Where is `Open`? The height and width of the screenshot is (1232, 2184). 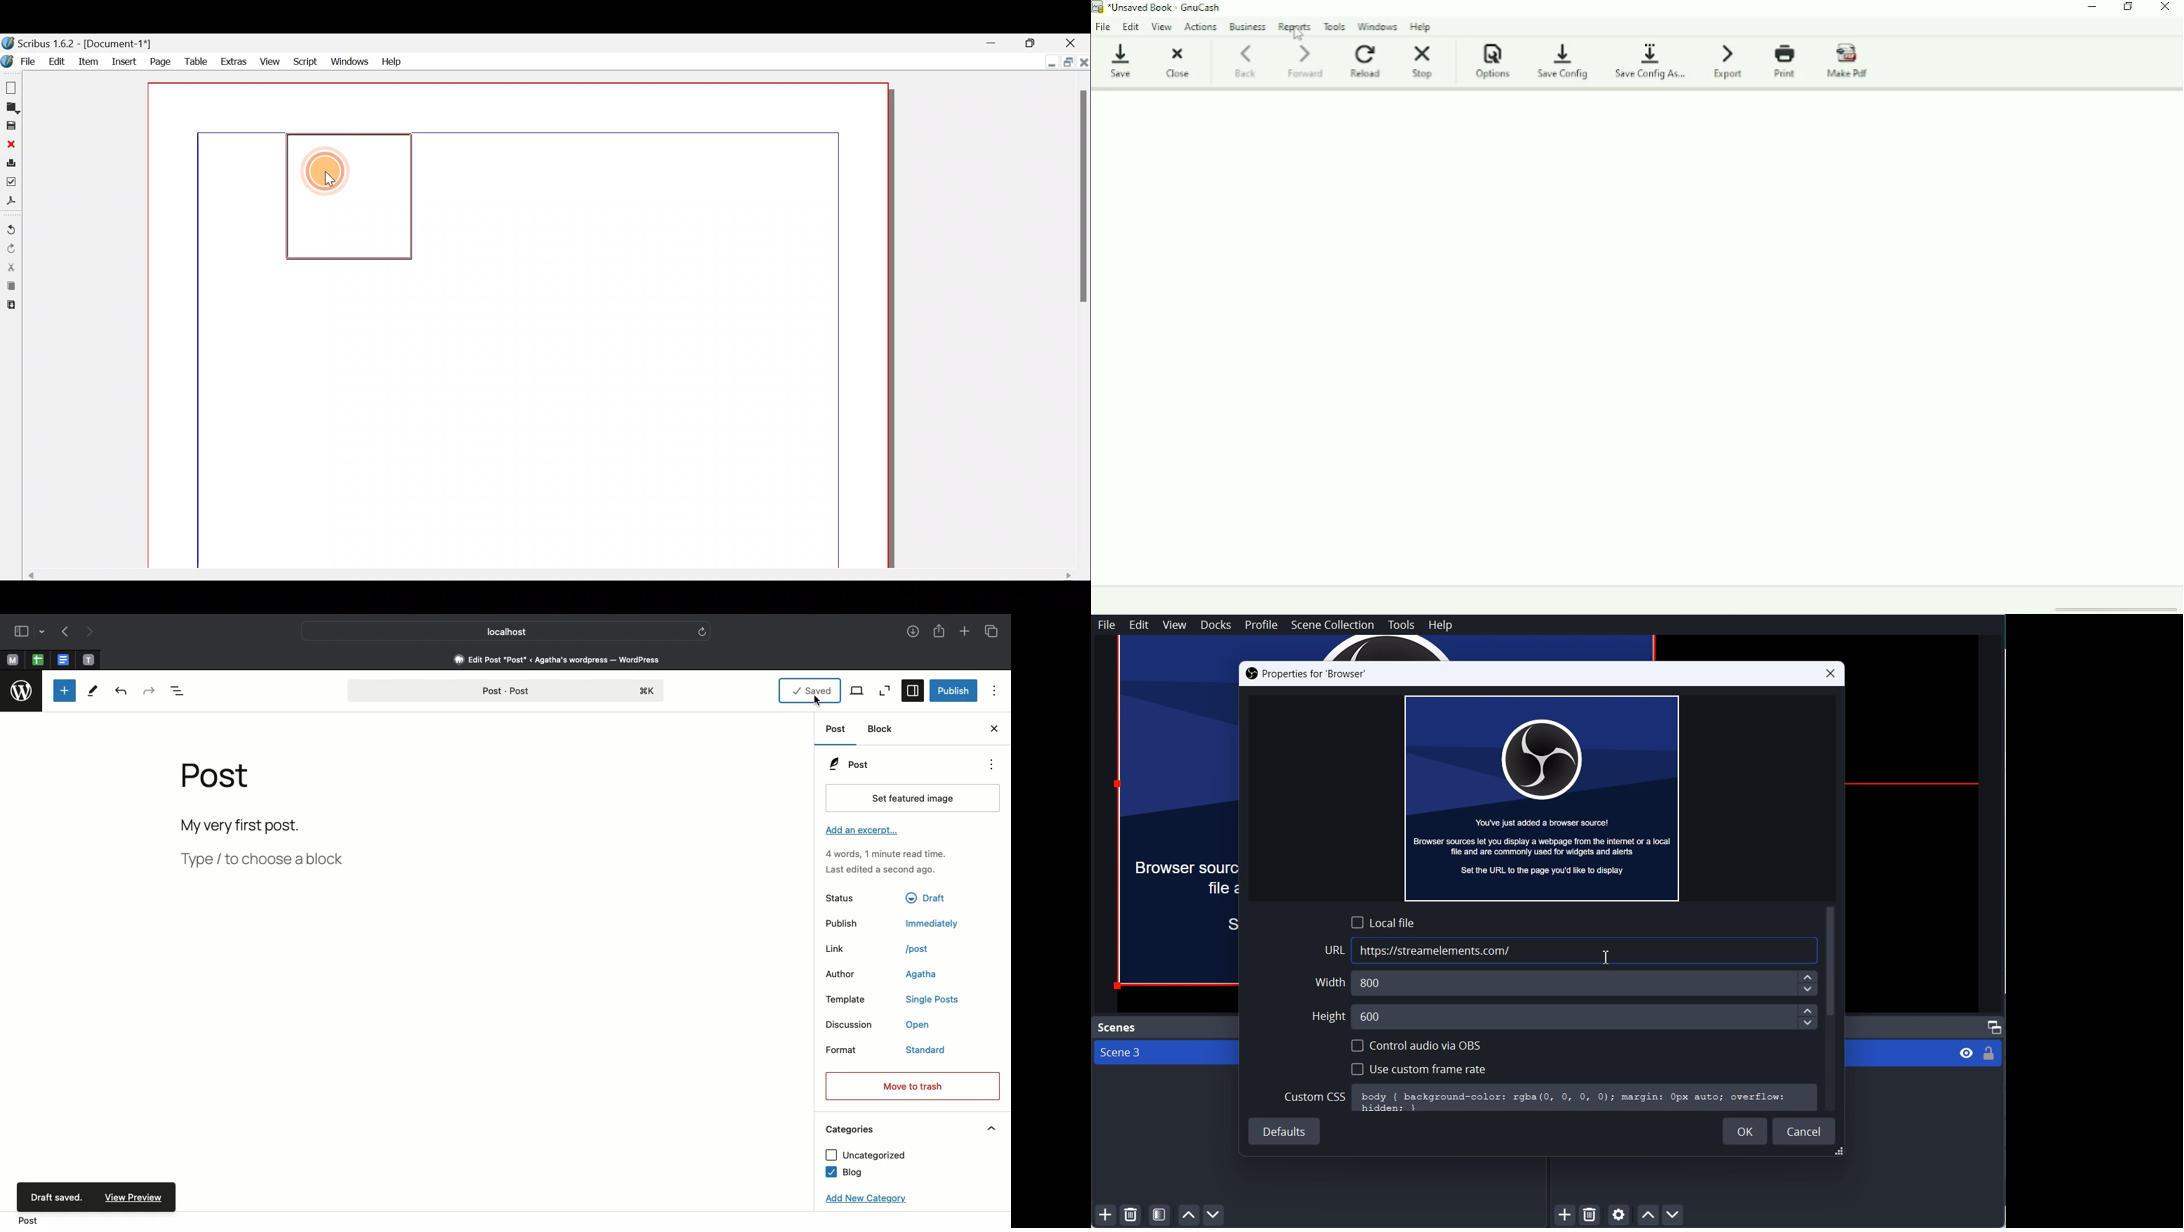 Open is located at coordinates (10, 109).